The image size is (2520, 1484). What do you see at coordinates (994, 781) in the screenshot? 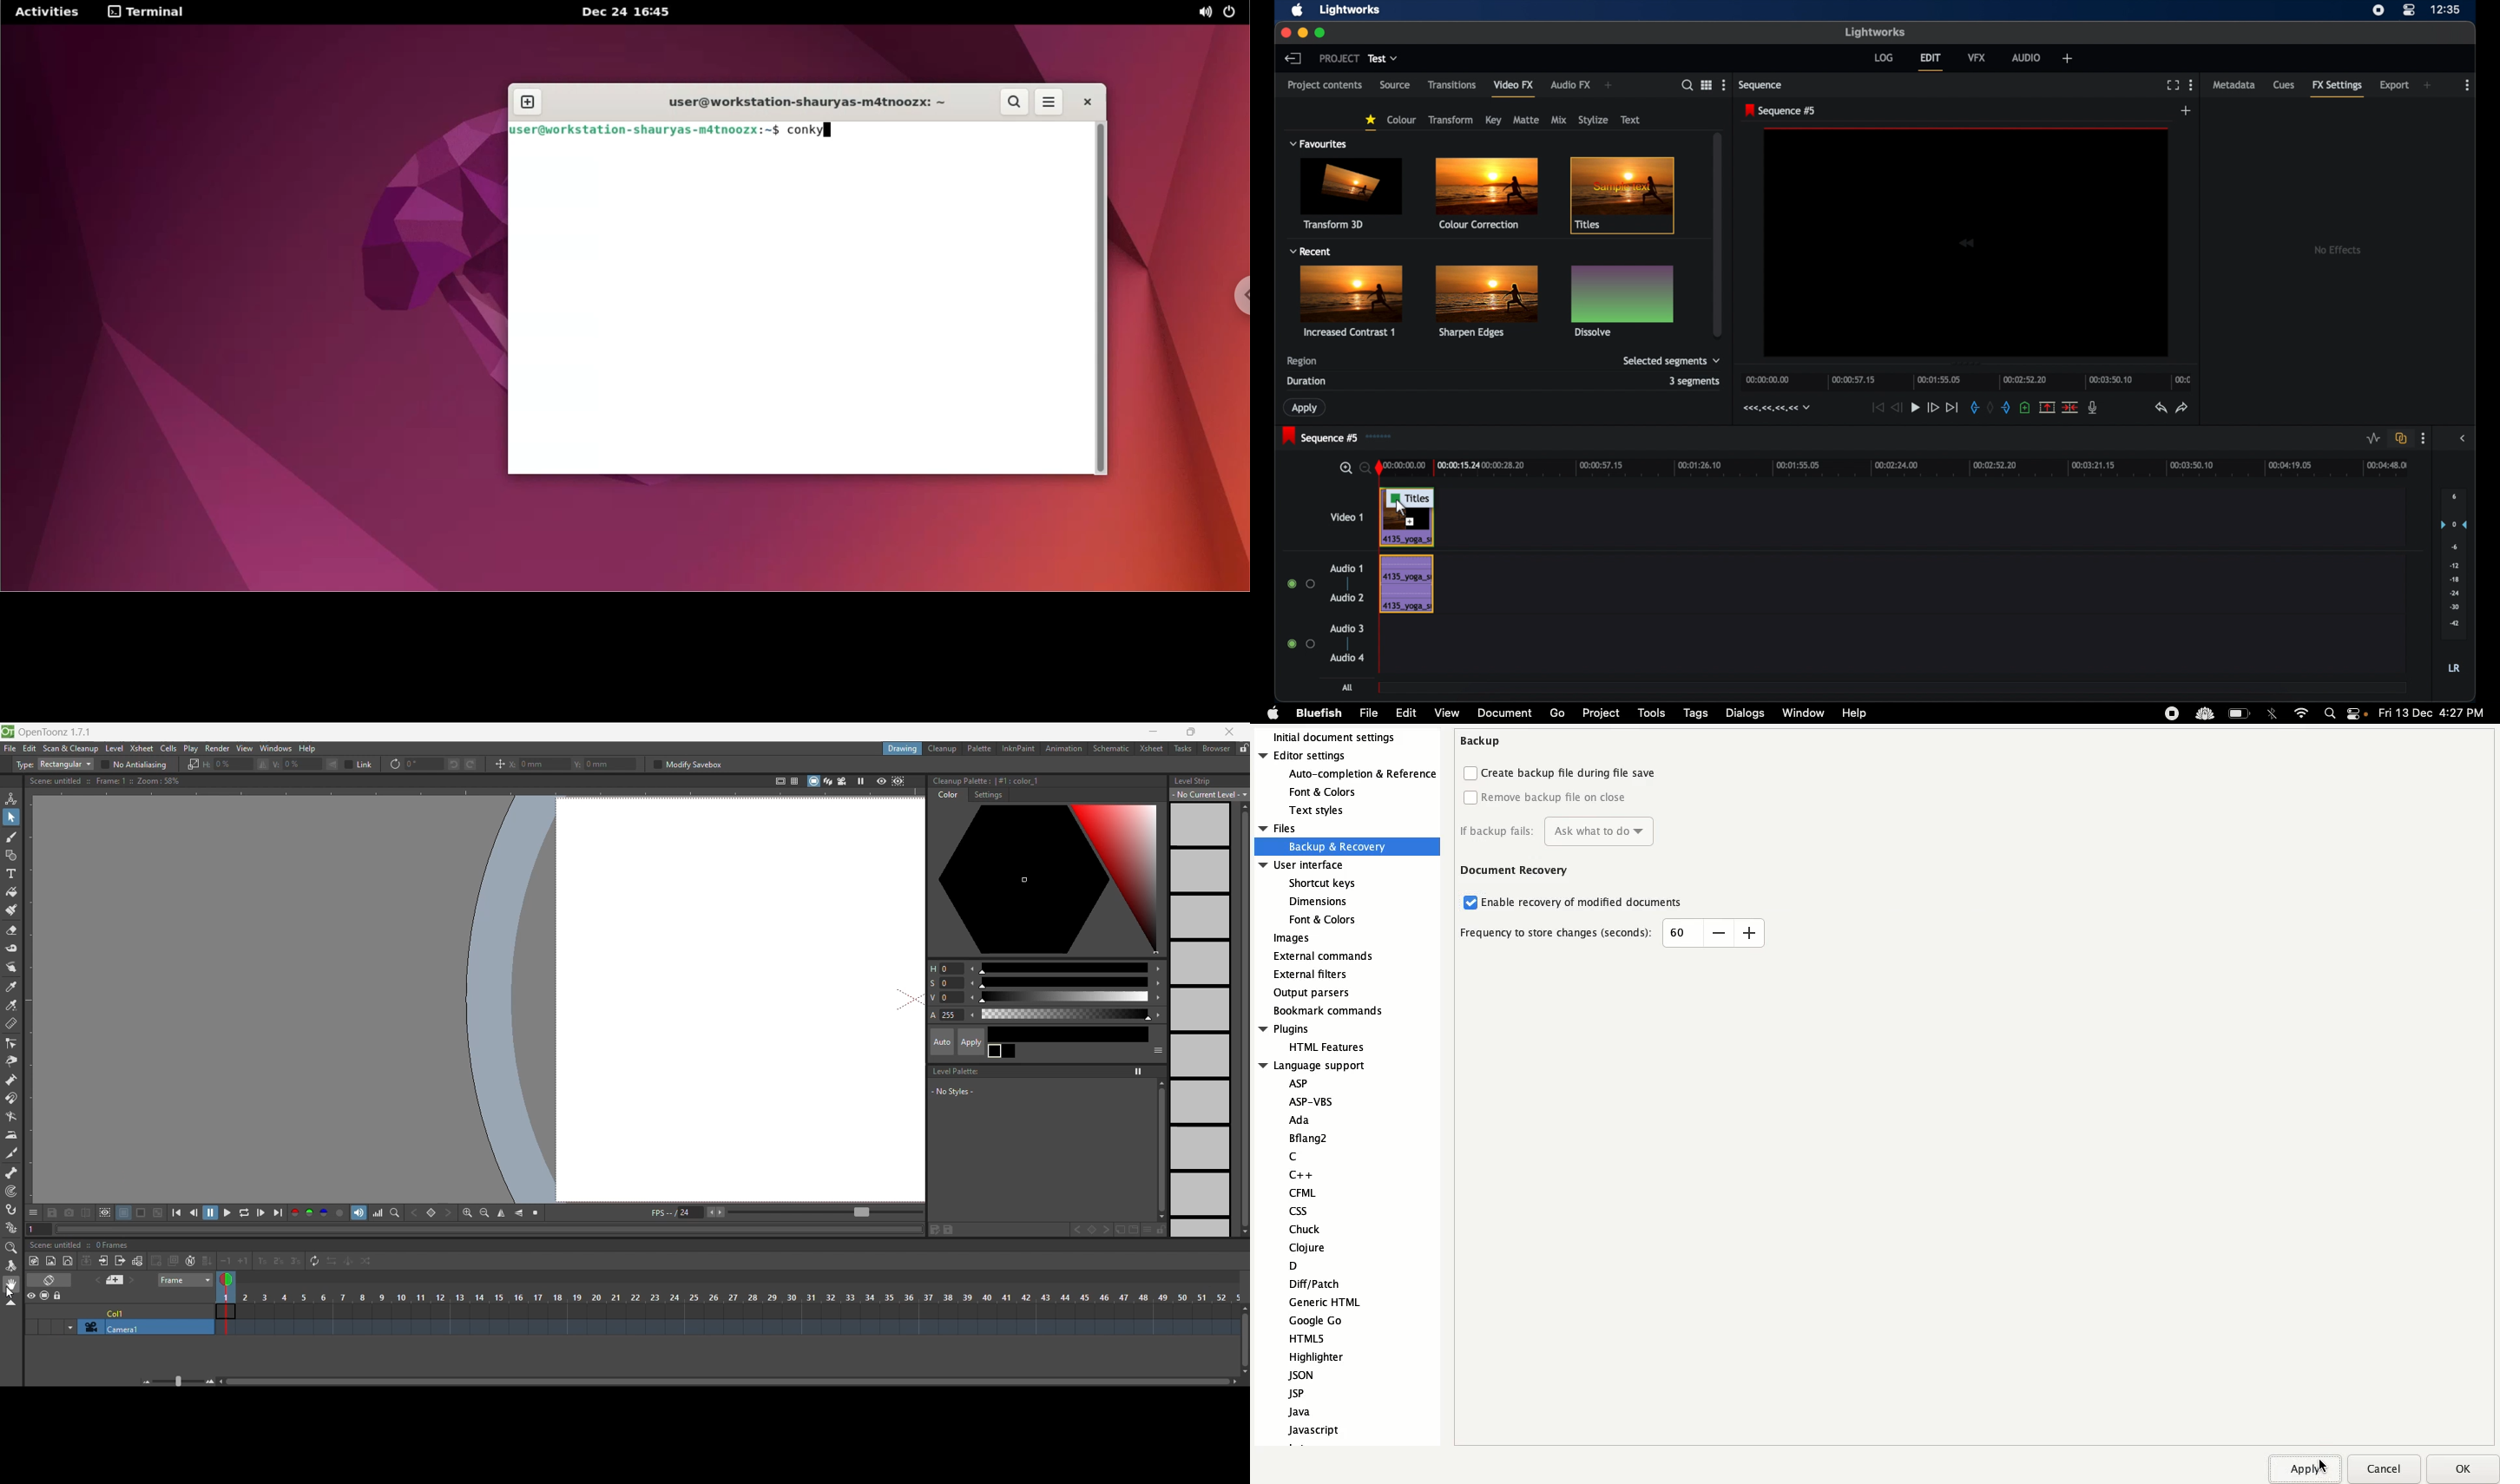
I see `Color palette details` at bounding box center [994, 781].